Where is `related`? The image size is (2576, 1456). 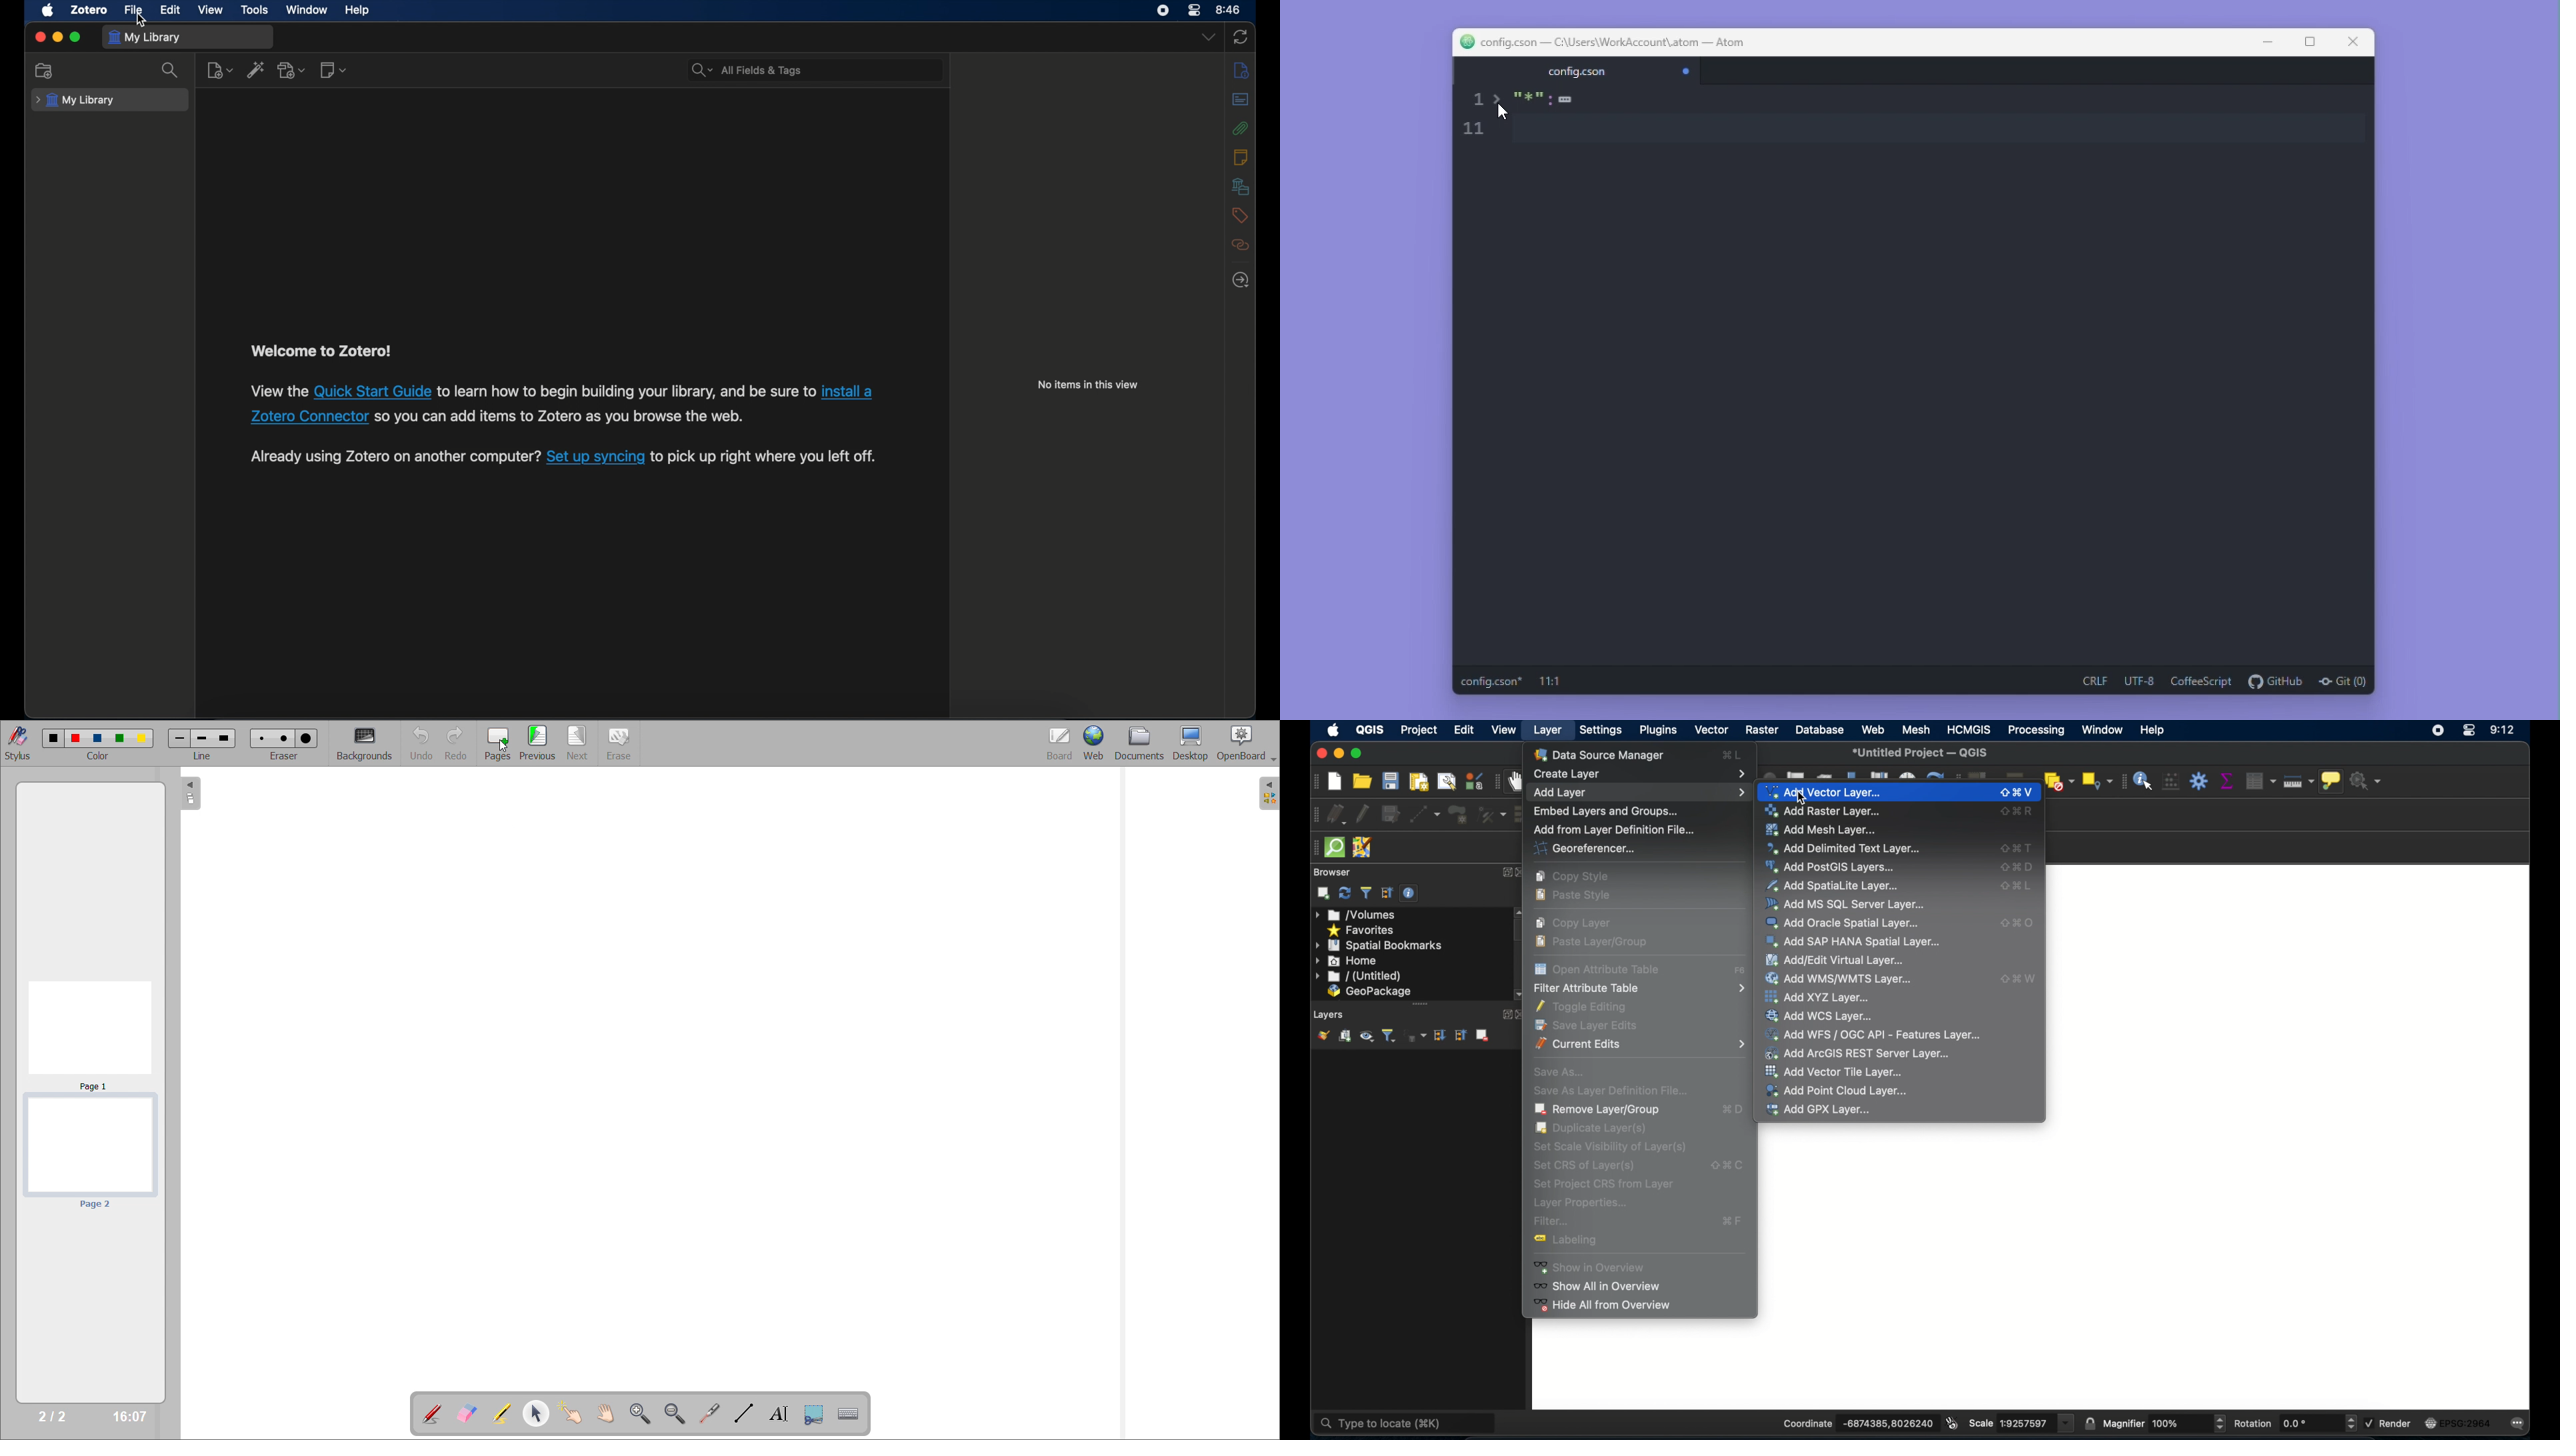 related is located at coordinates (1241, 245).